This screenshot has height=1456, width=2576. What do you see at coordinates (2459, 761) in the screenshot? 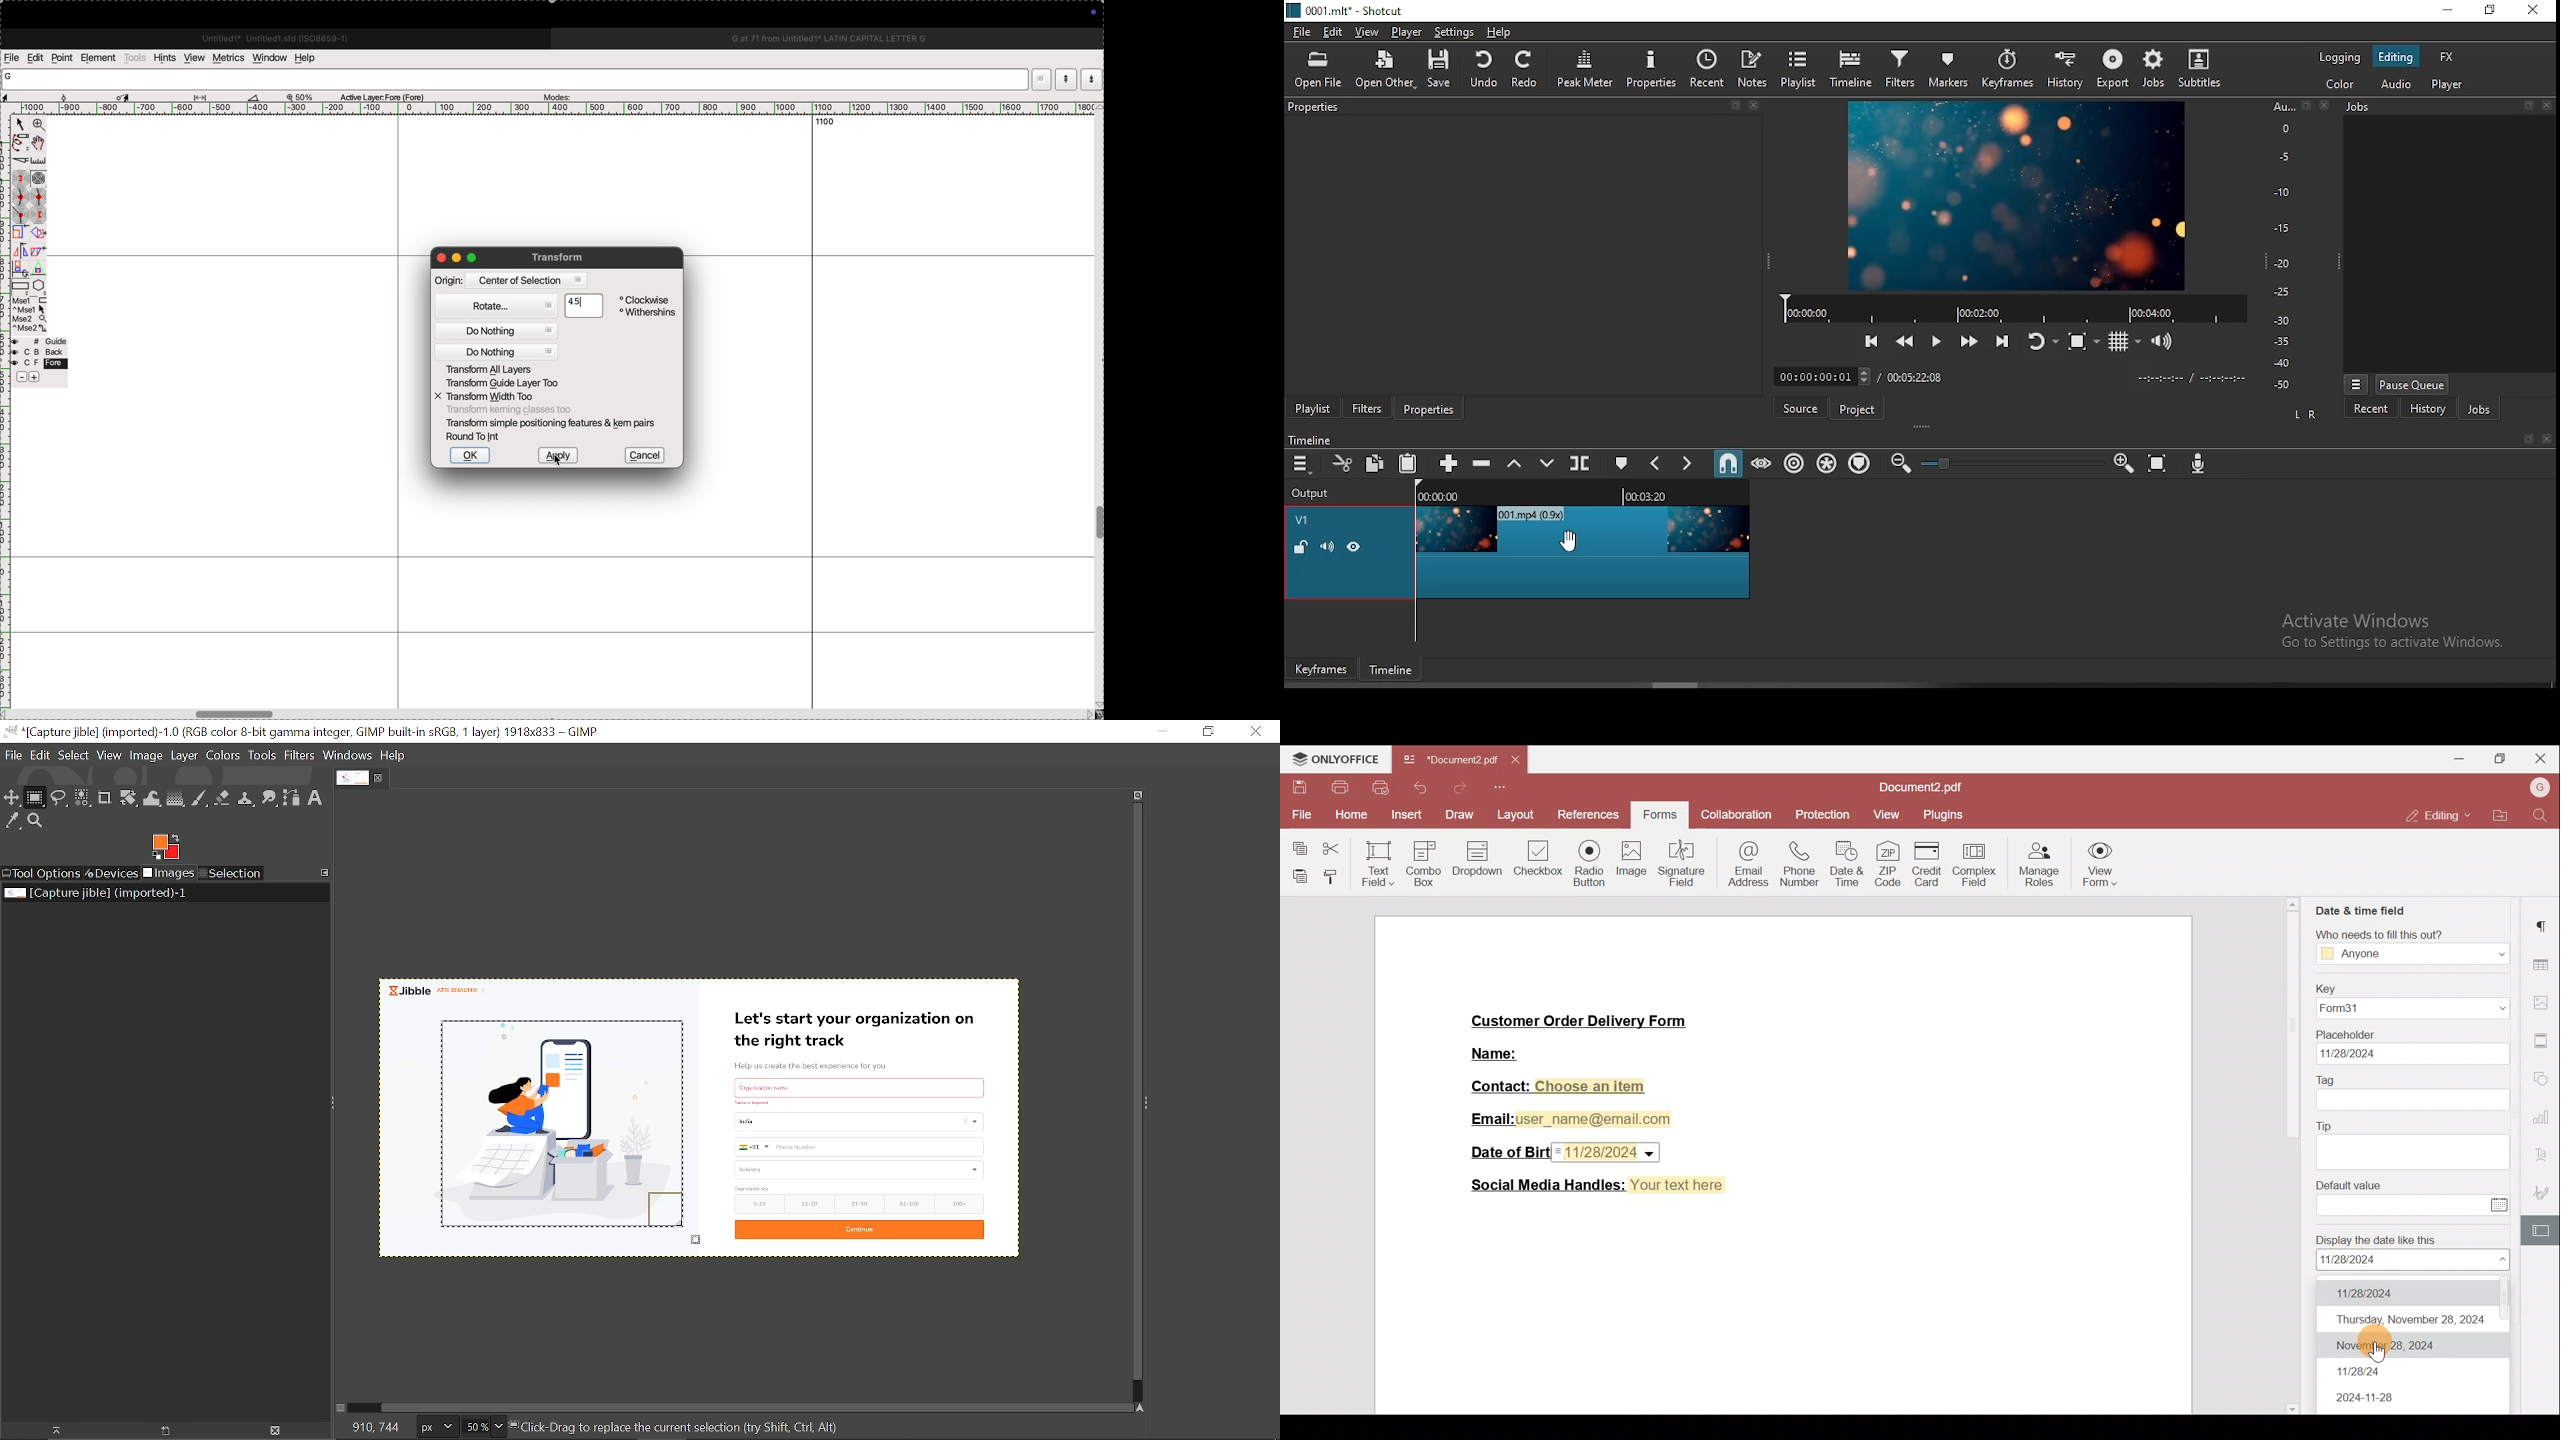
I see `Minimise` at bounding box center [2459, 761].